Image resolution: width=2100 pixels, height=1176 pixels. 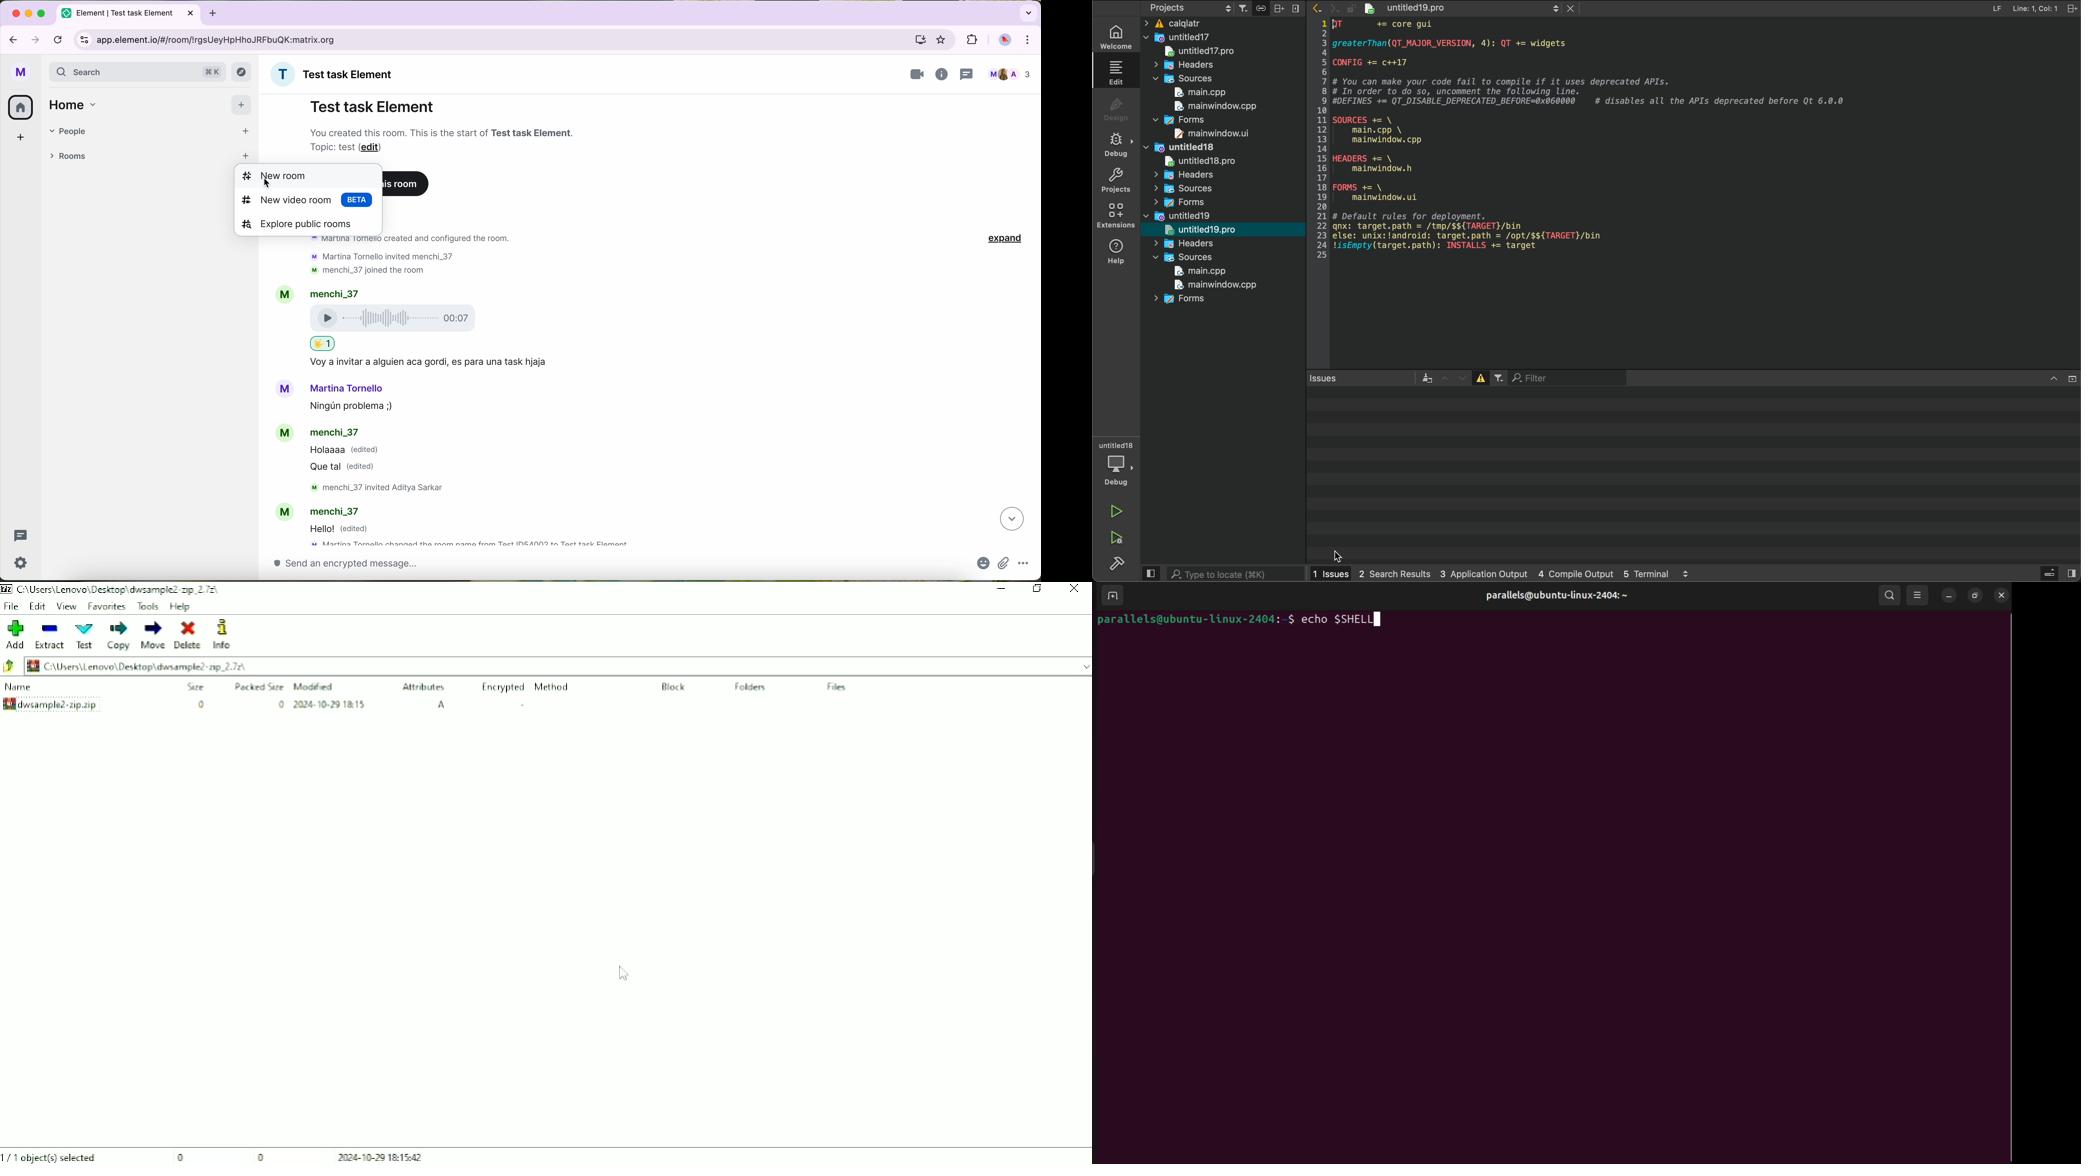 I want to click on controls, so click(x=85, y=41).